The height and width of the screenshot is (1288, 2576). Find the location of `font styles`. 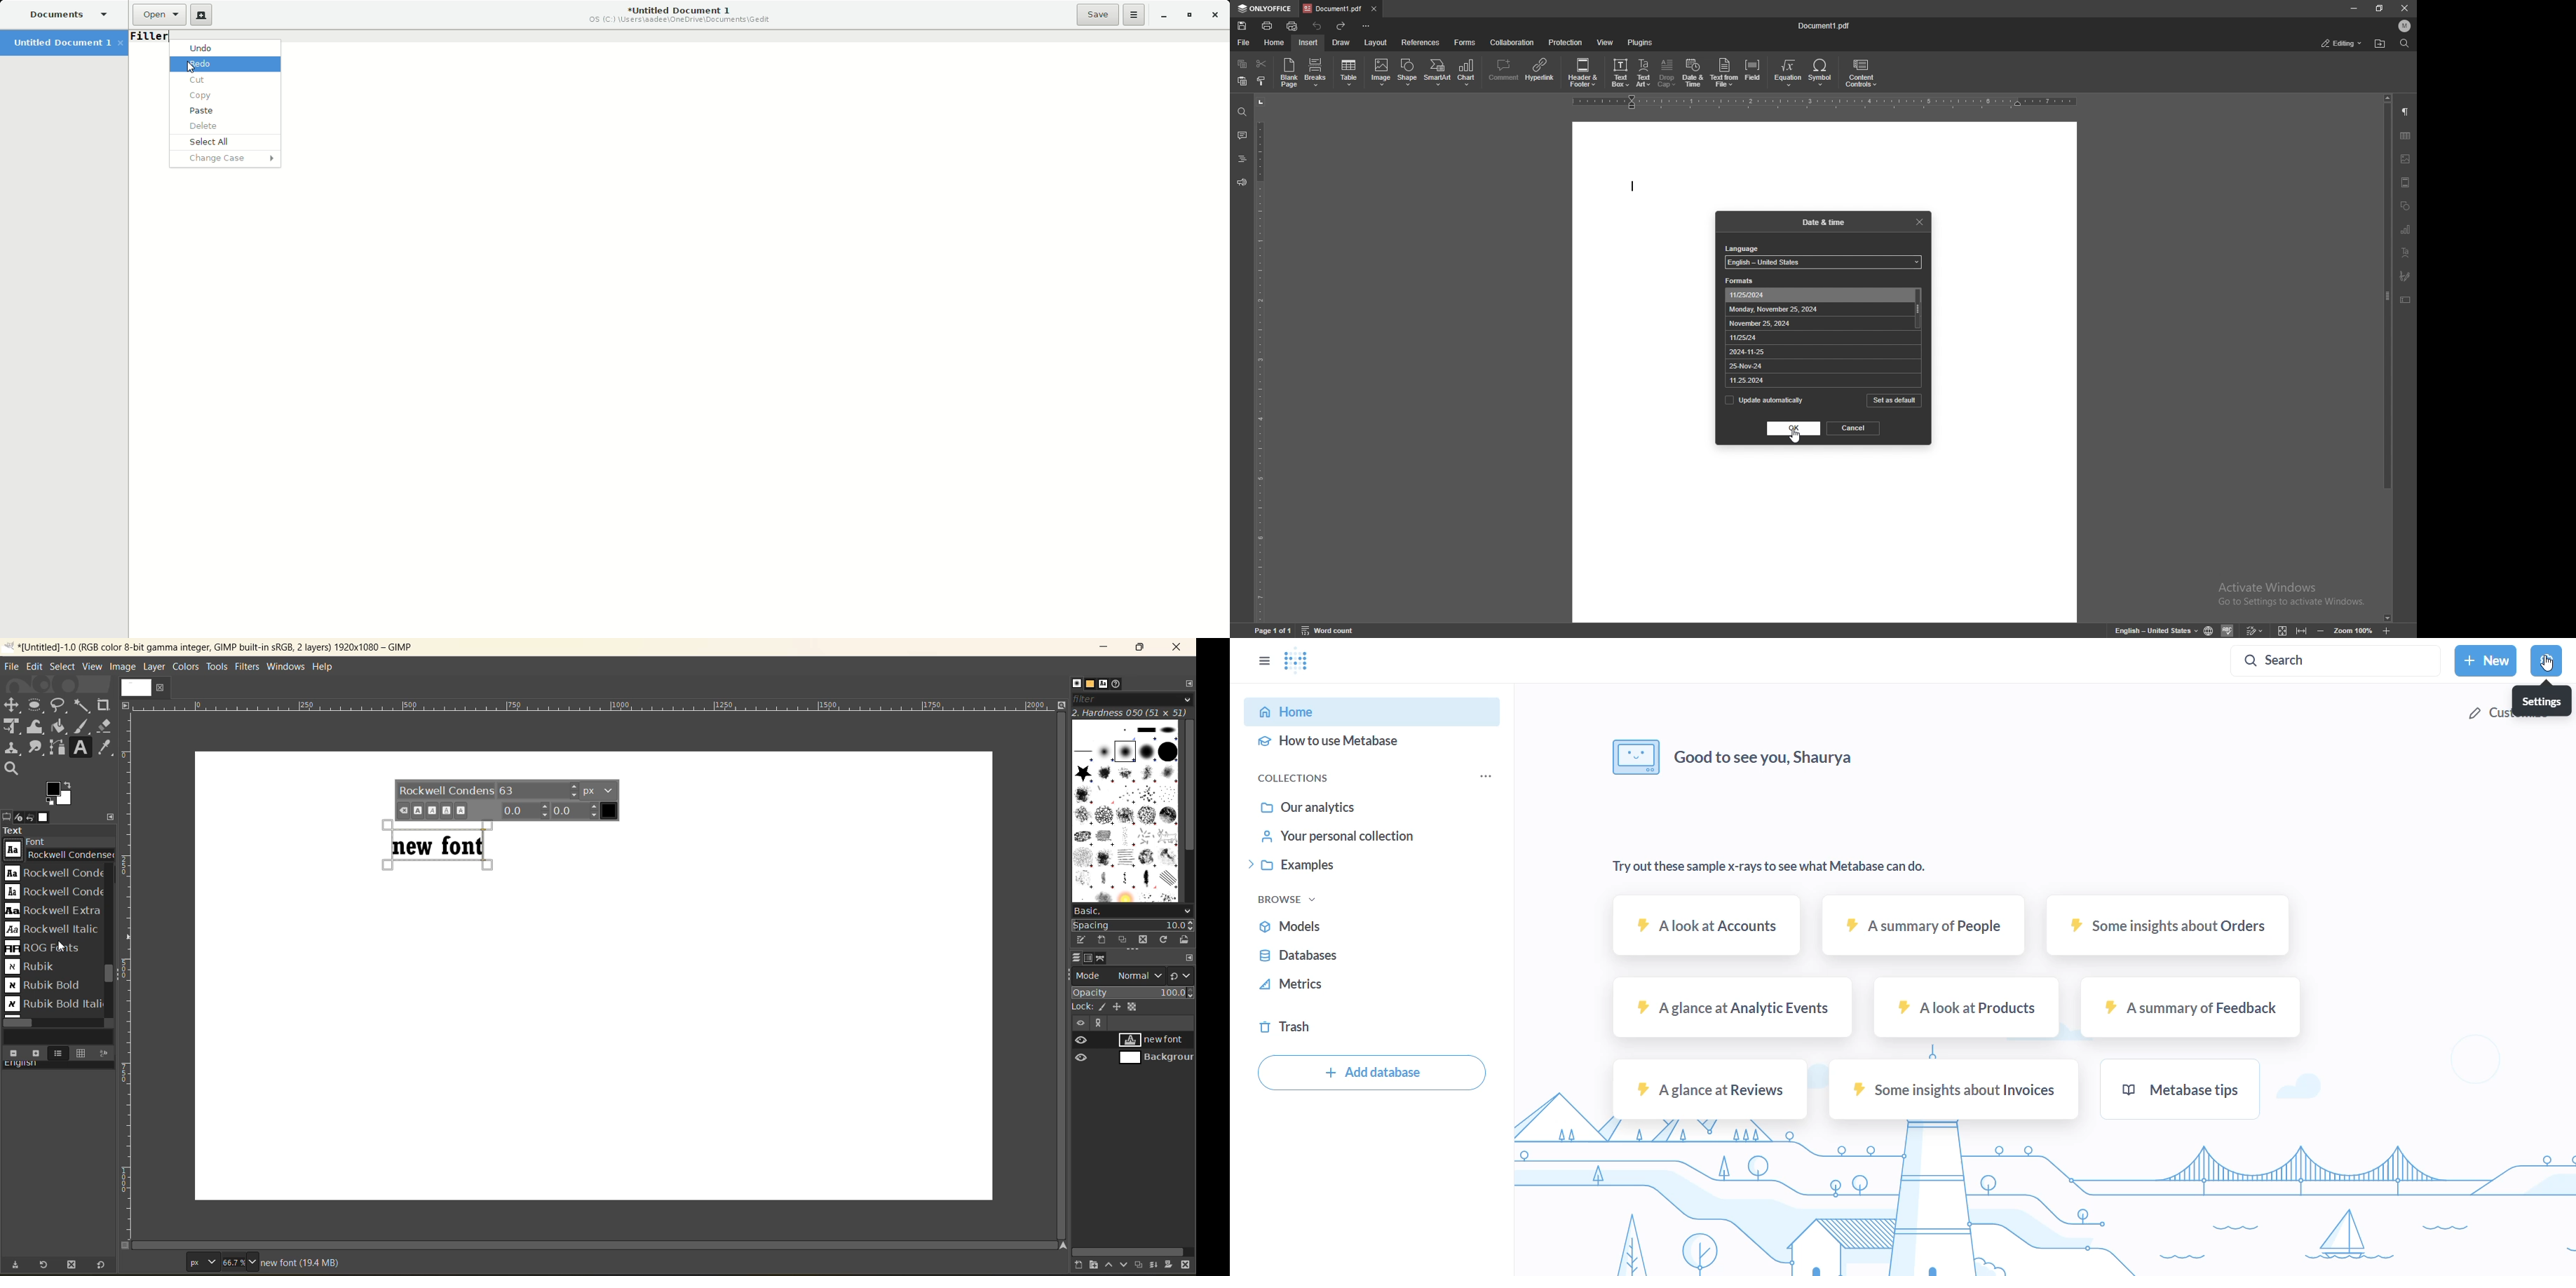

font styles is located at coordinates (55, 940).